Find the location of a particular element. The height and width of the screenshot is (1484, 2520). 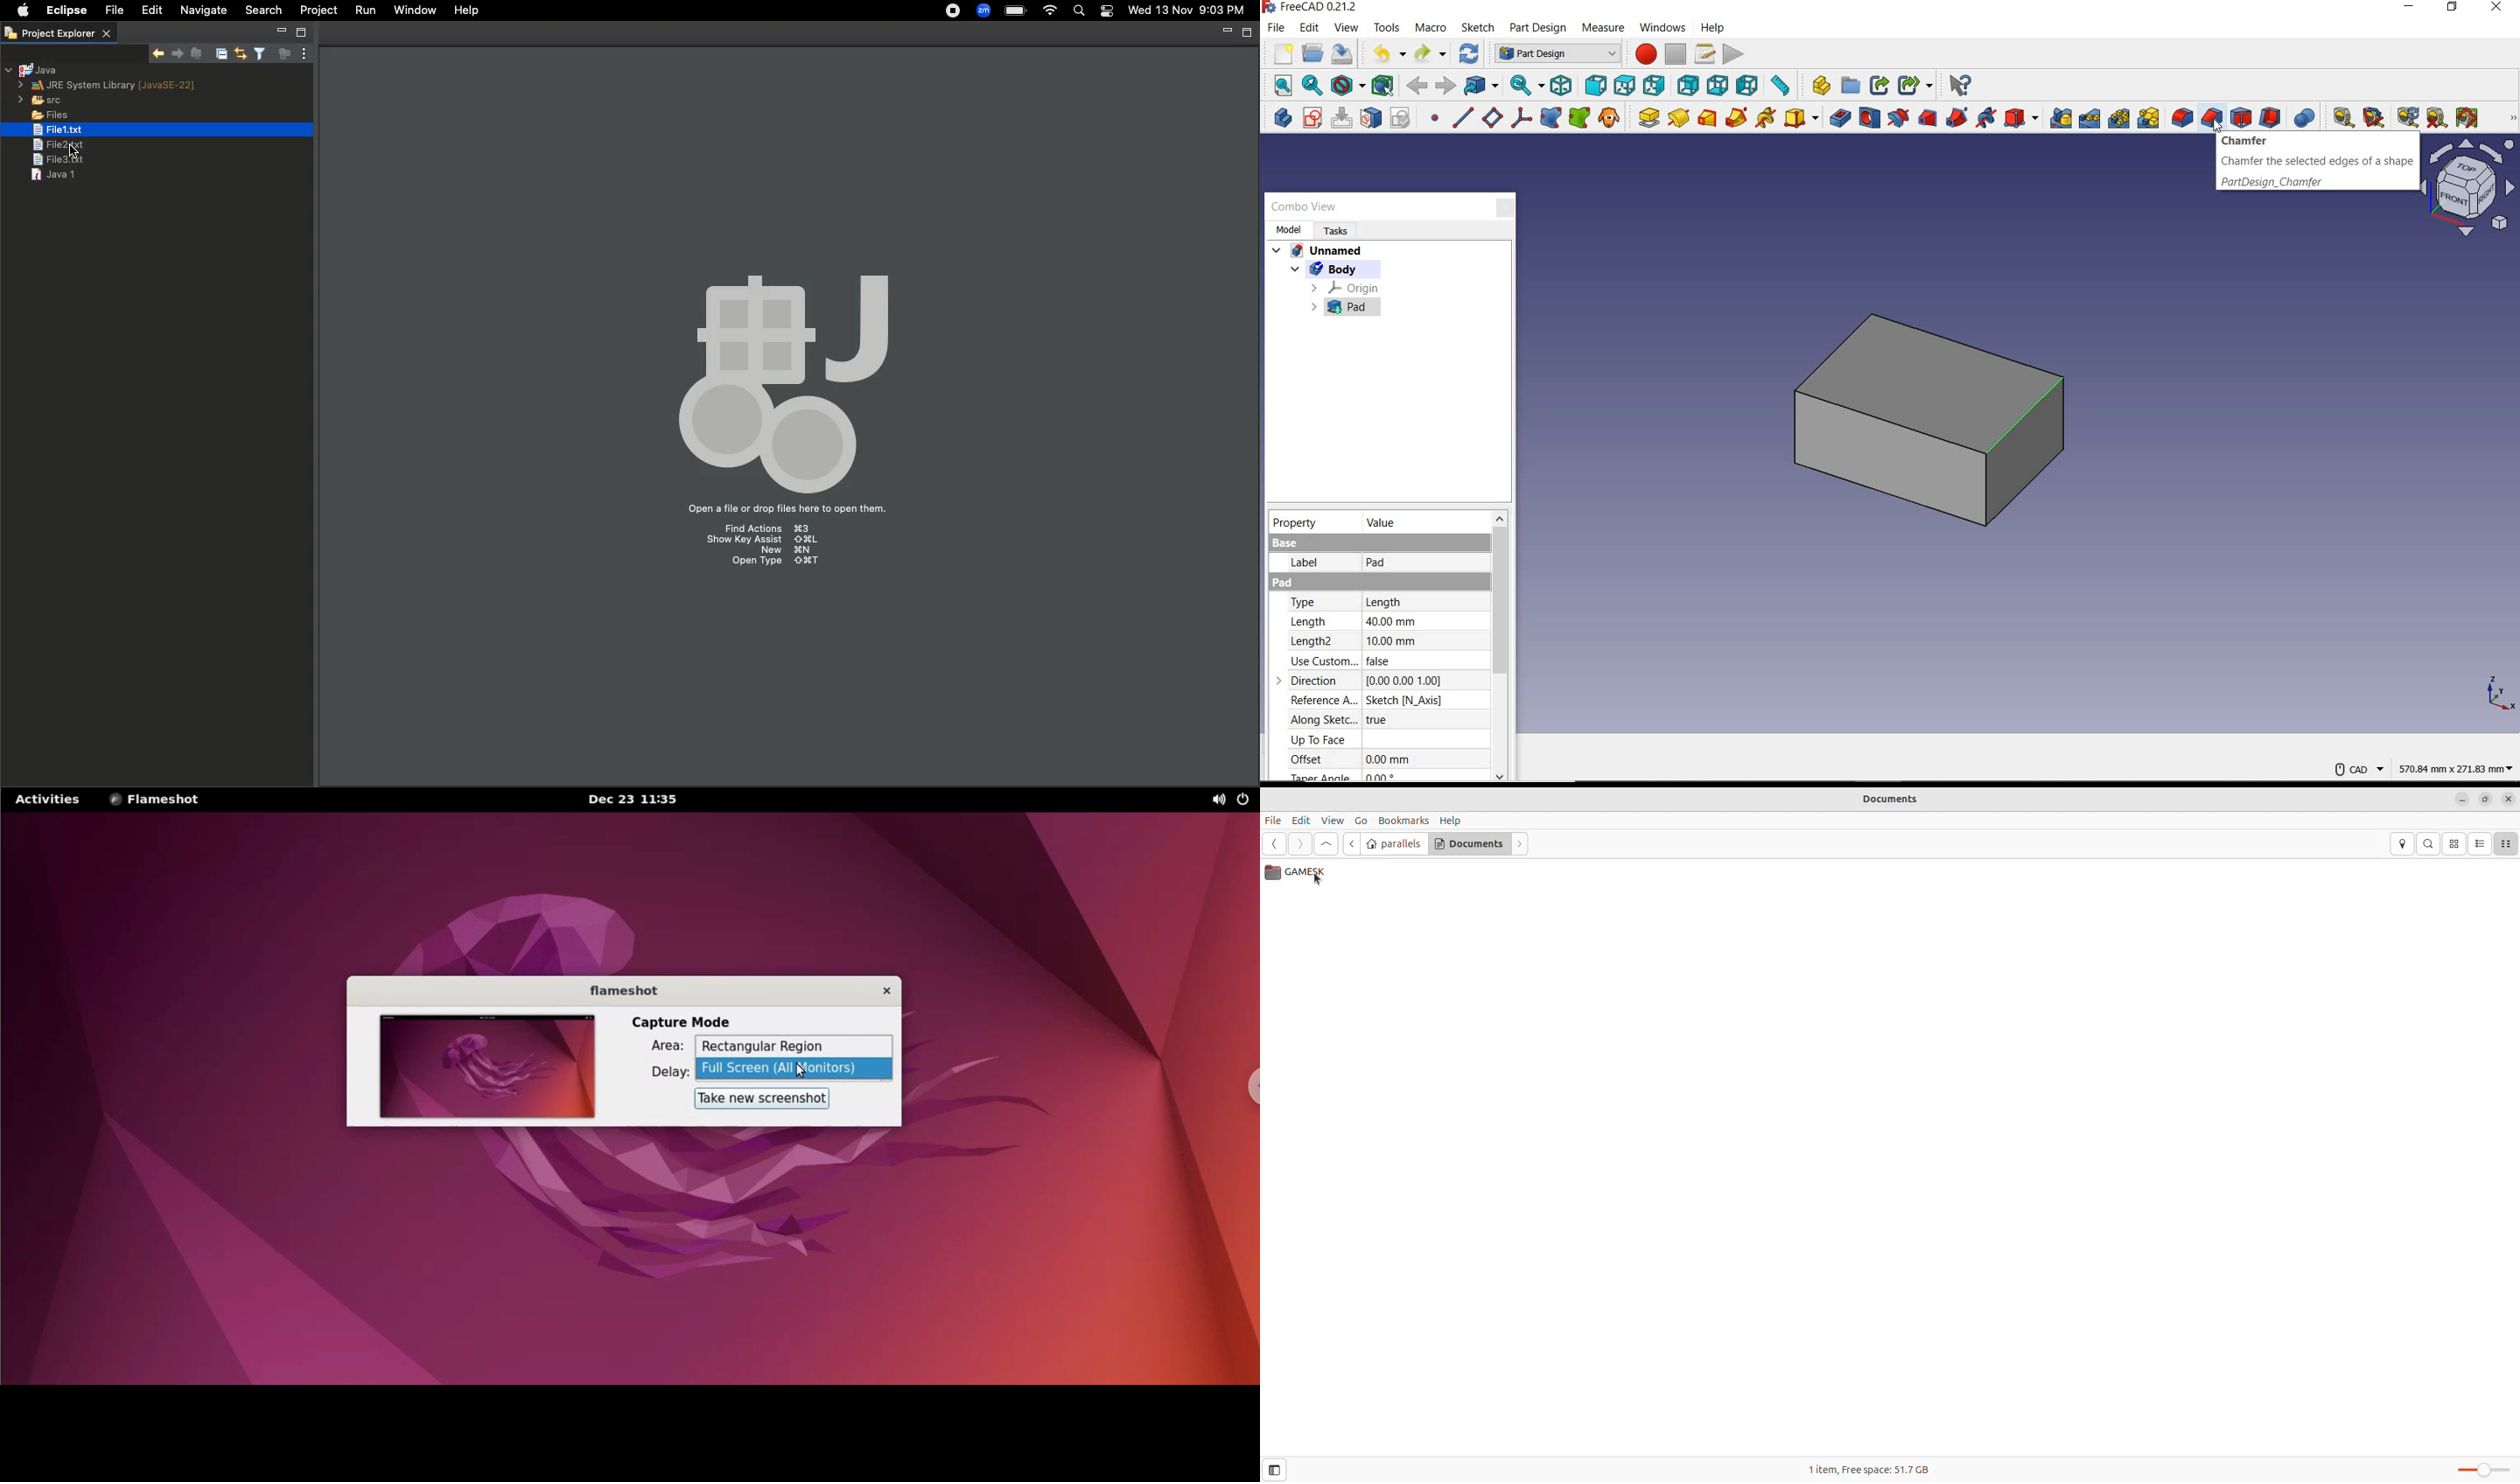

pad is located at coordinates (1377, 566).